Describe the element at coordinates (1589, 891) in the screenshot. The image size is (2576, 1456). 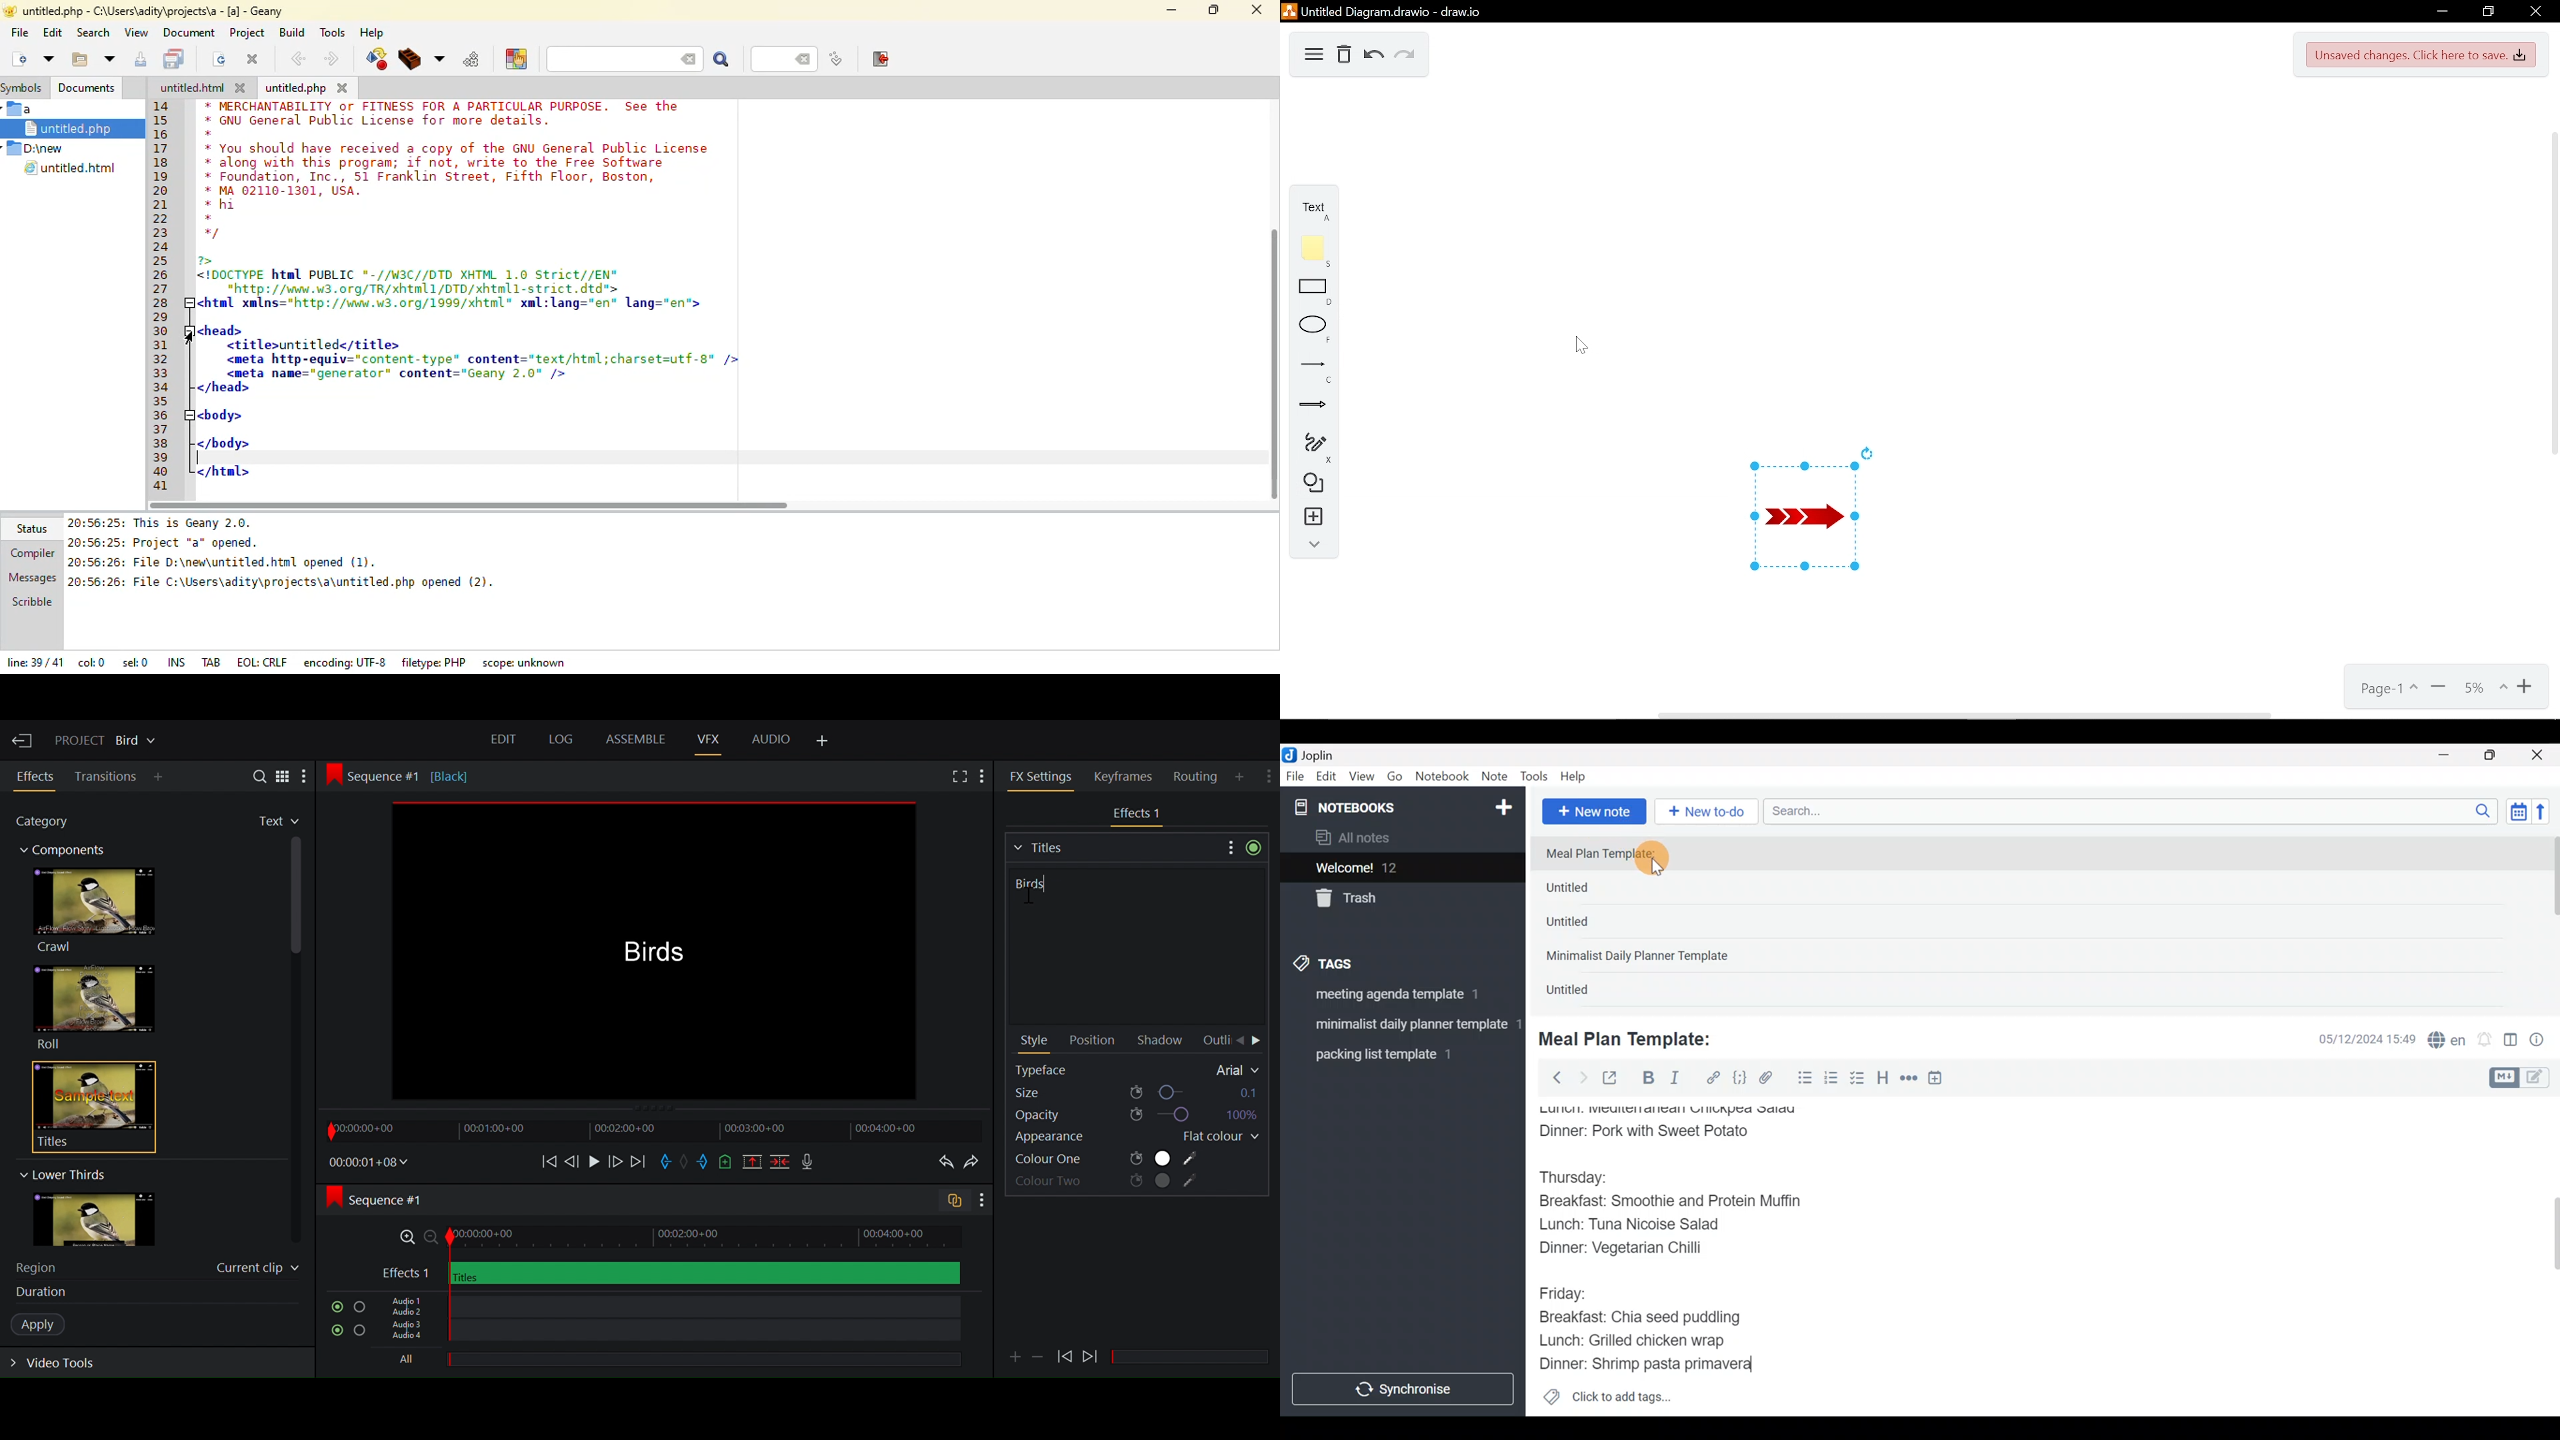
I see `Untitled` at that location.